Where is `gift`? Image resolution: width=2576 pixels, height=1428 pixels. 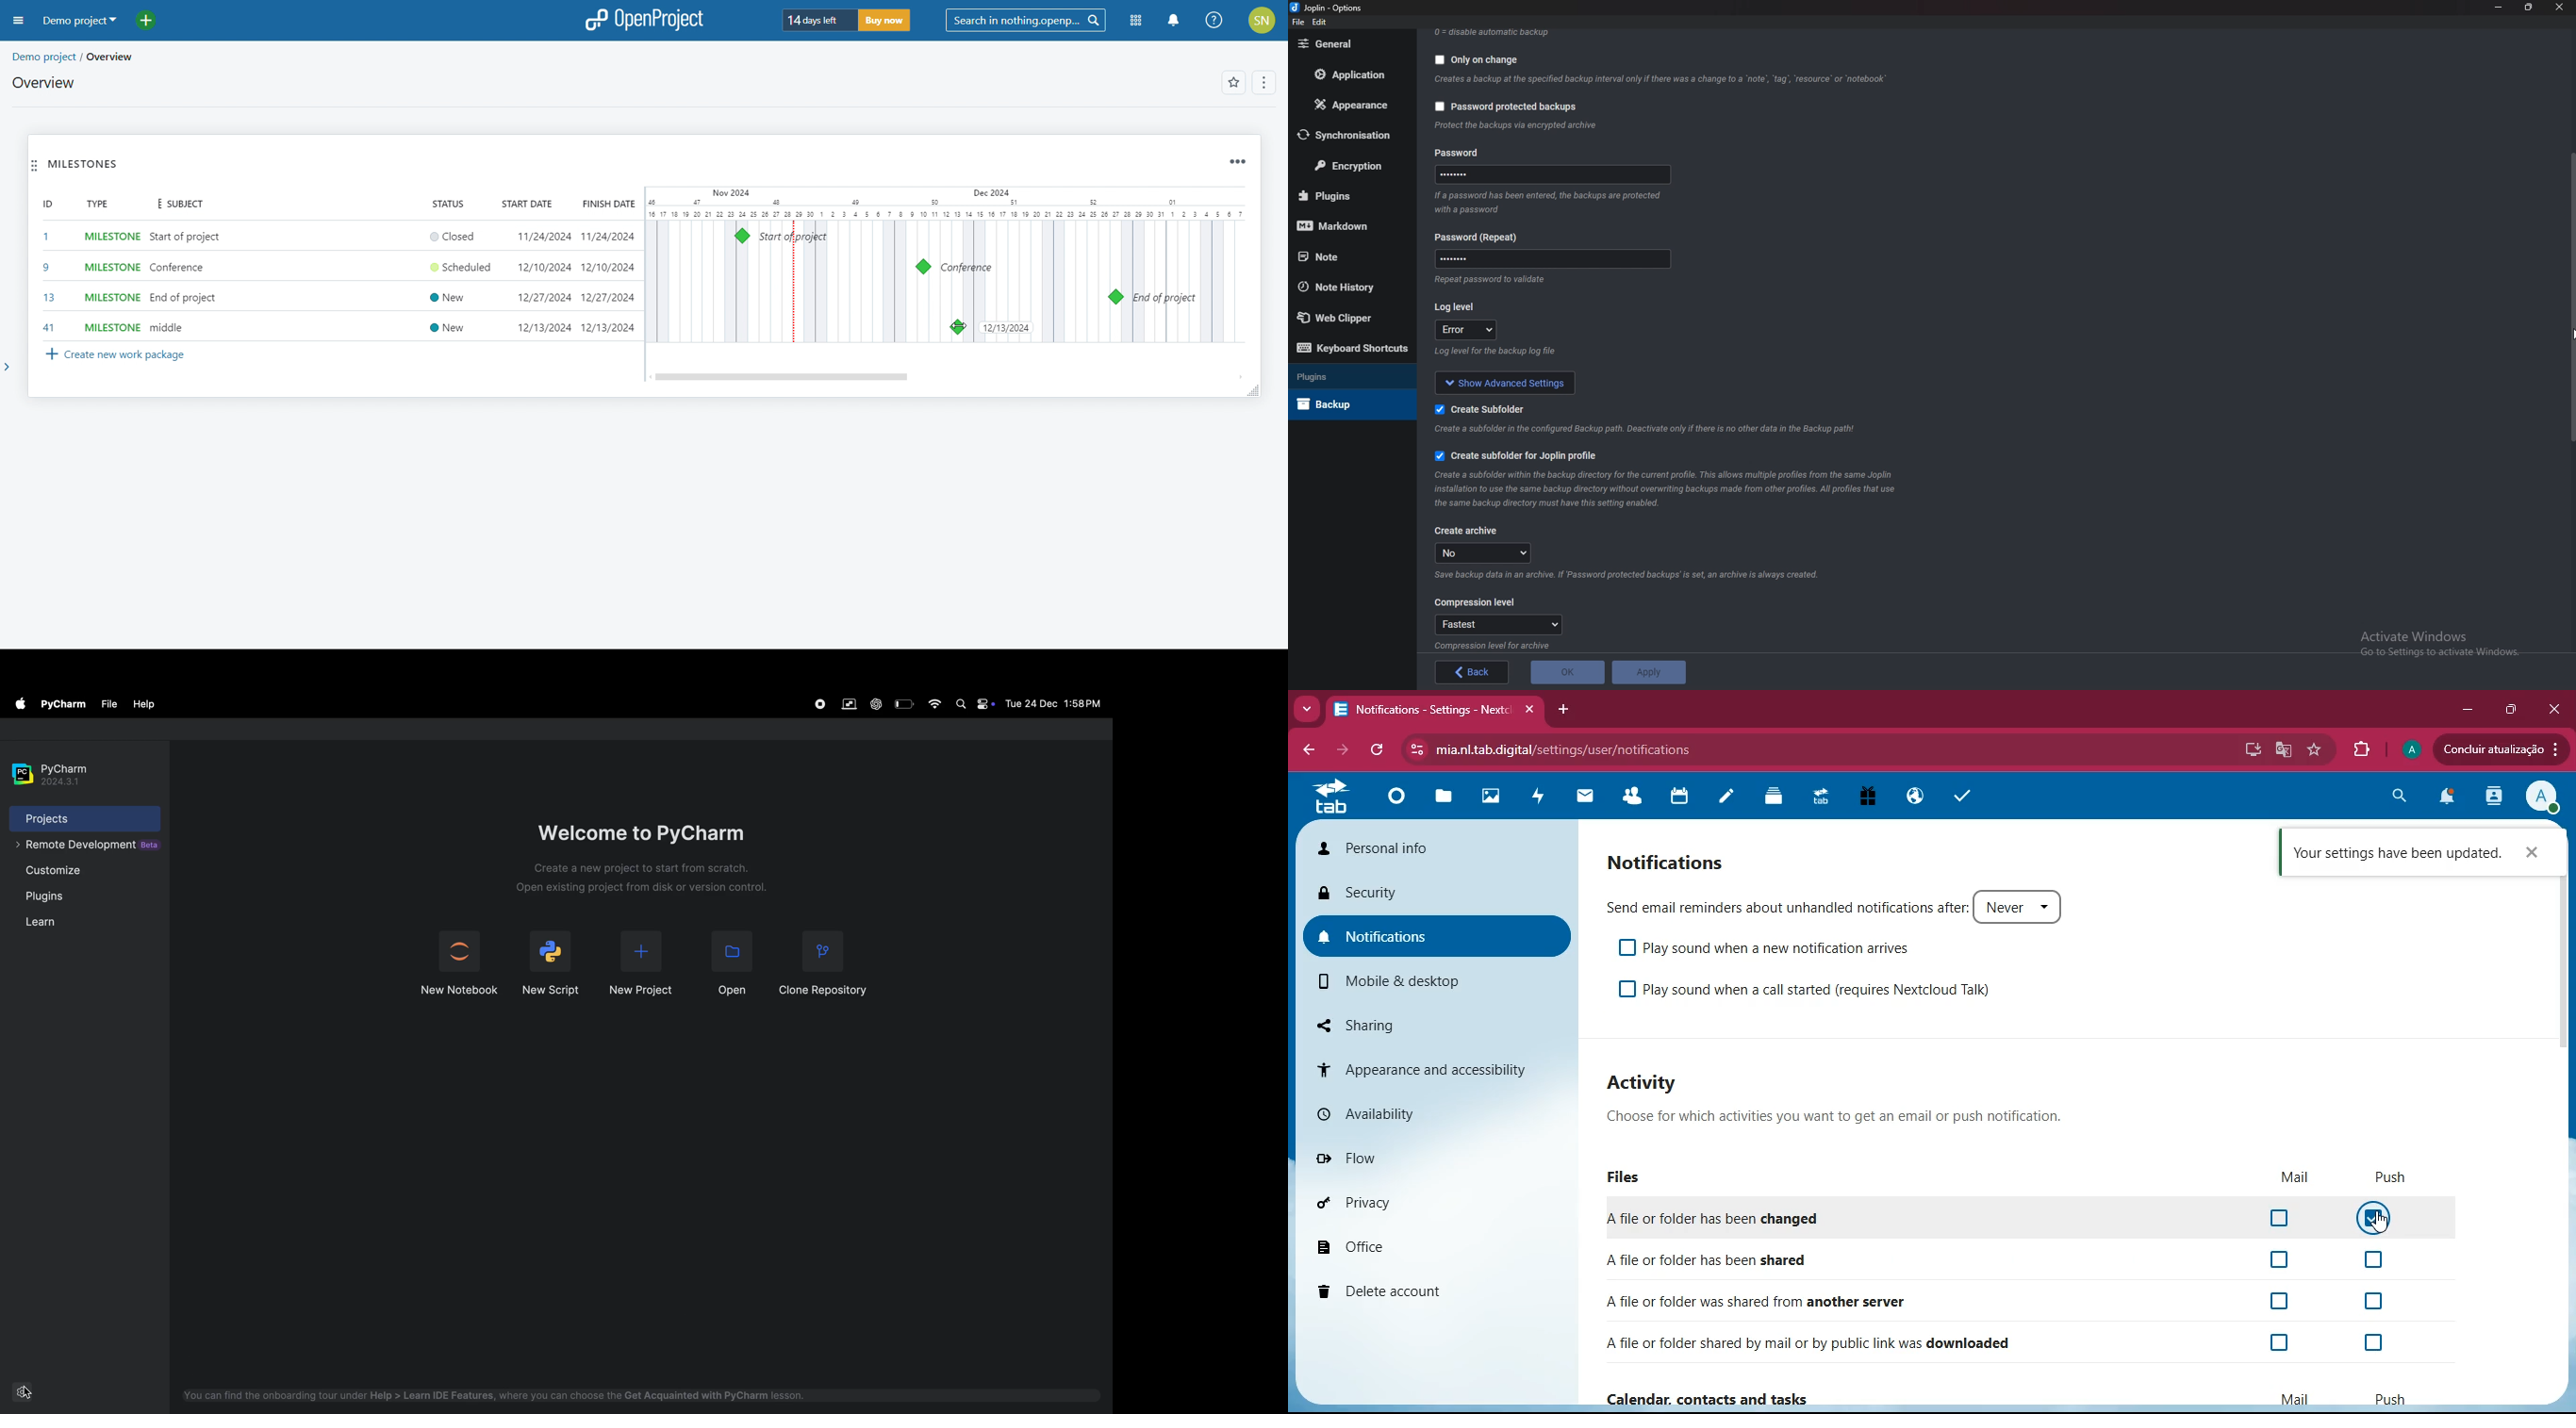
gift is located at coordinates (1869, 797).